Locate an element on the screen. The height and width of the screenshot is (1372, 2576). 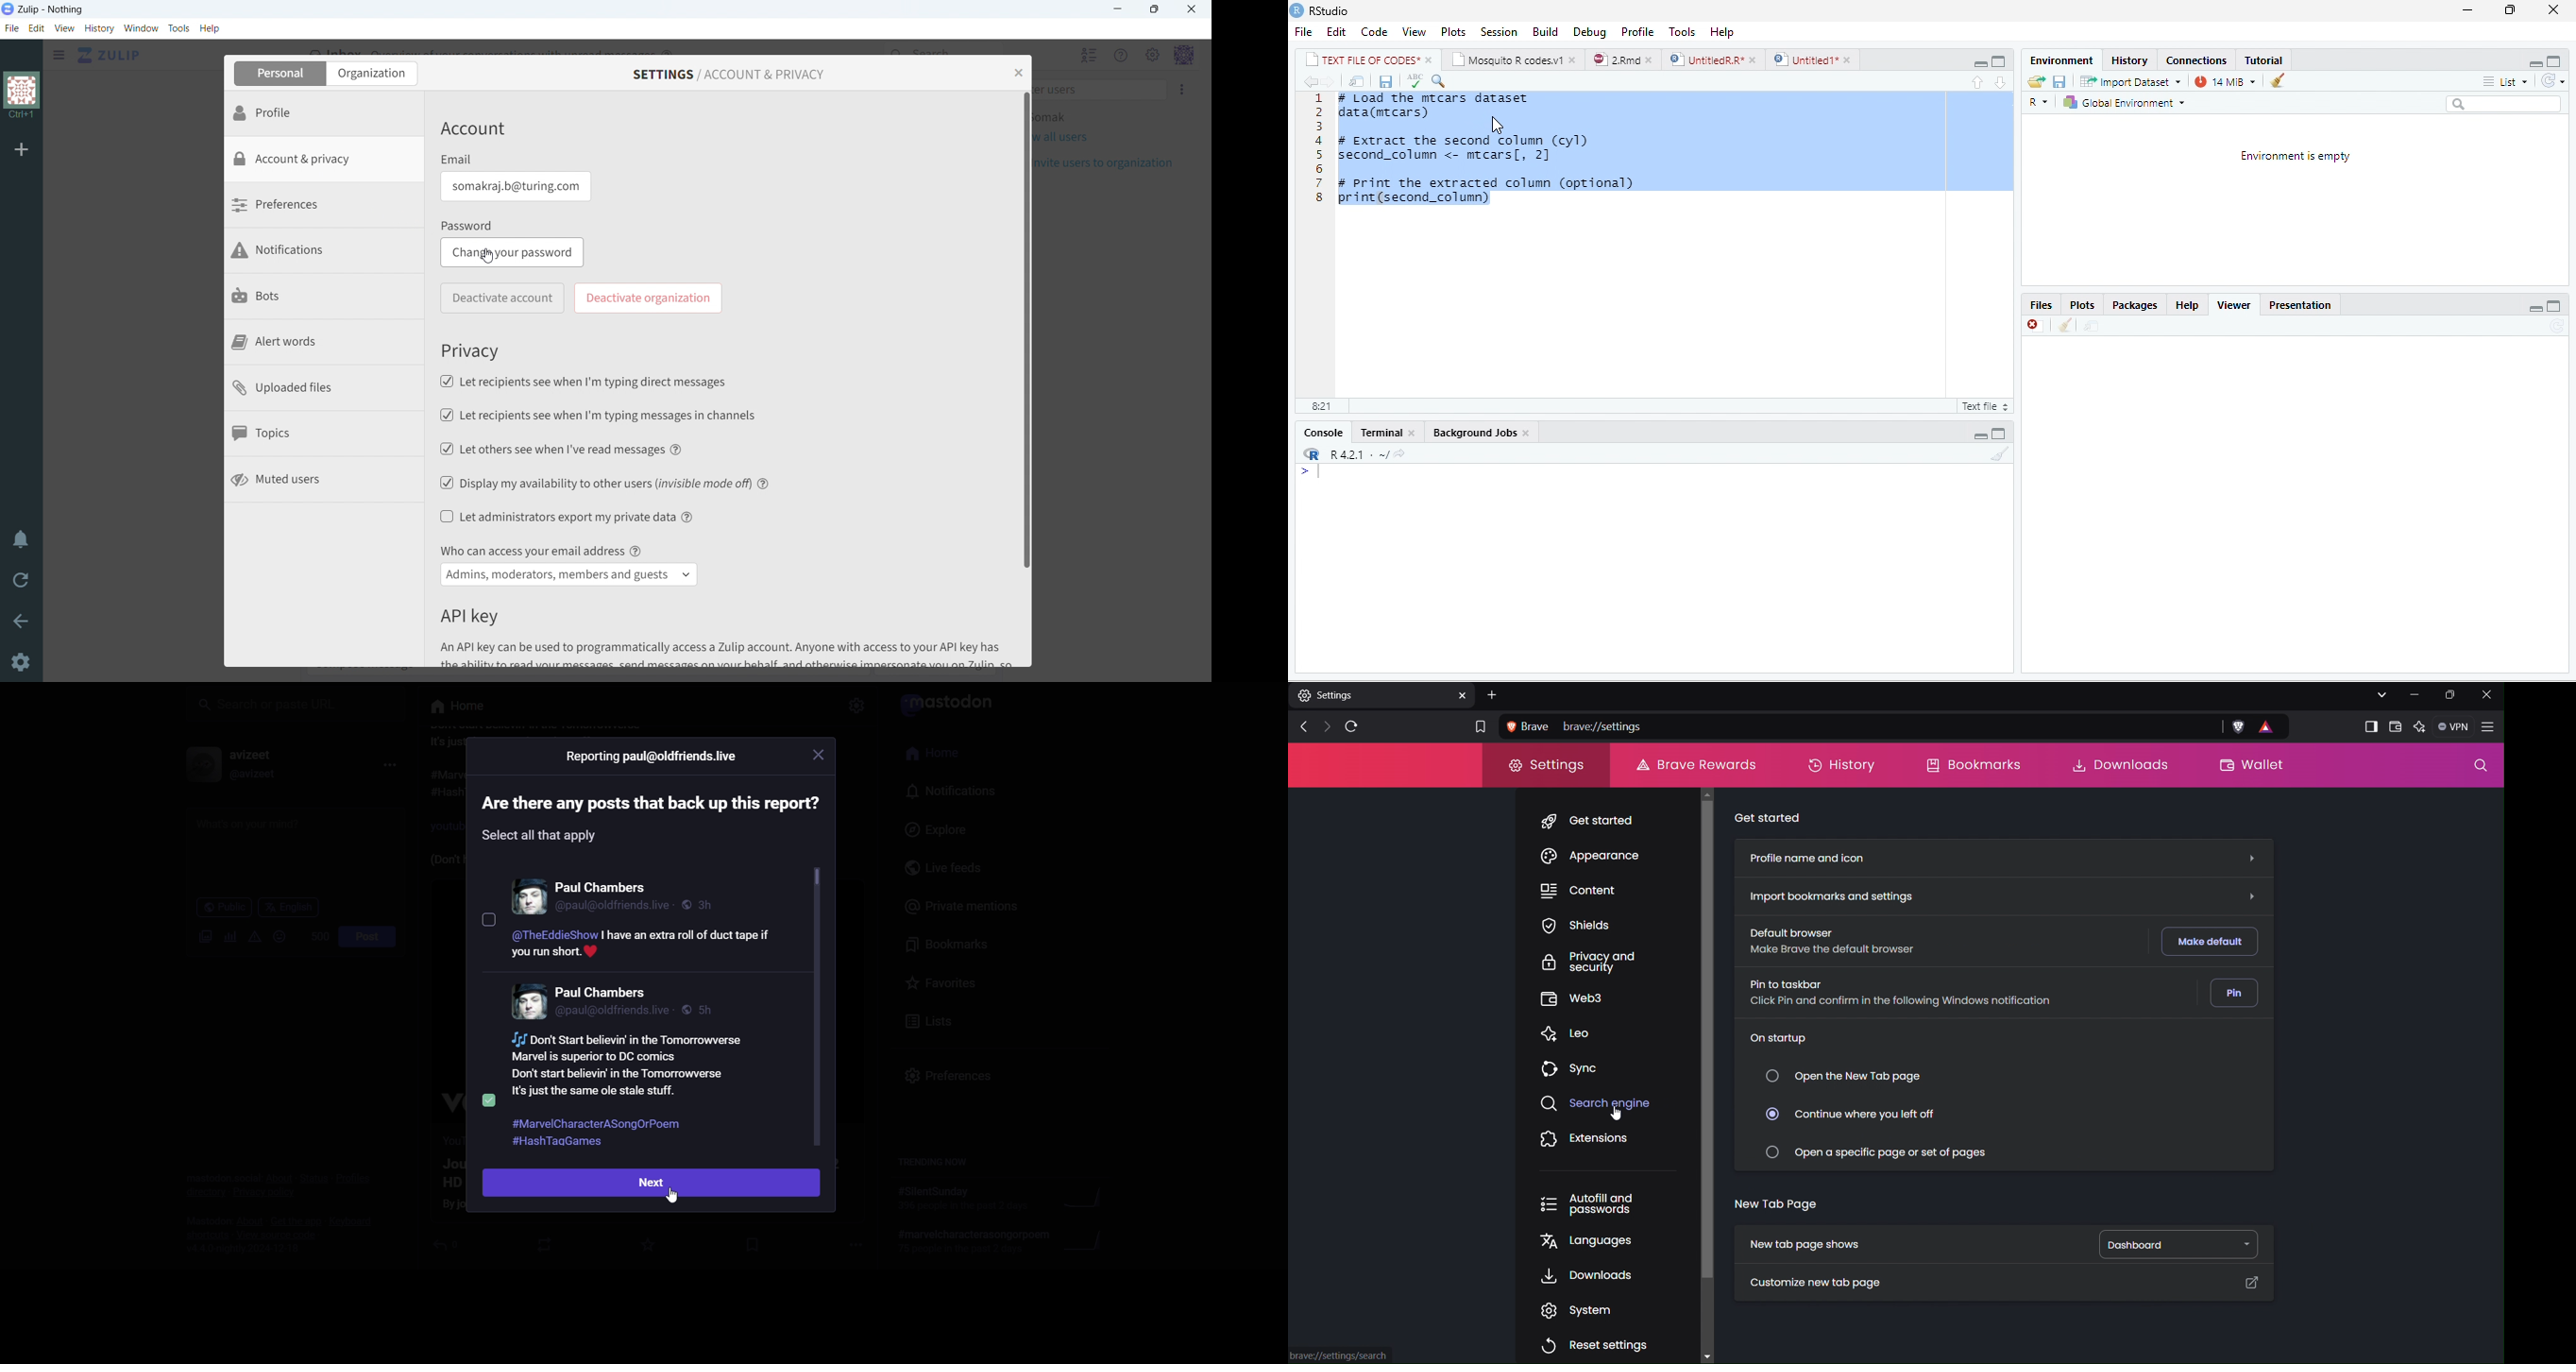
 is located at coordinates (856, 702).